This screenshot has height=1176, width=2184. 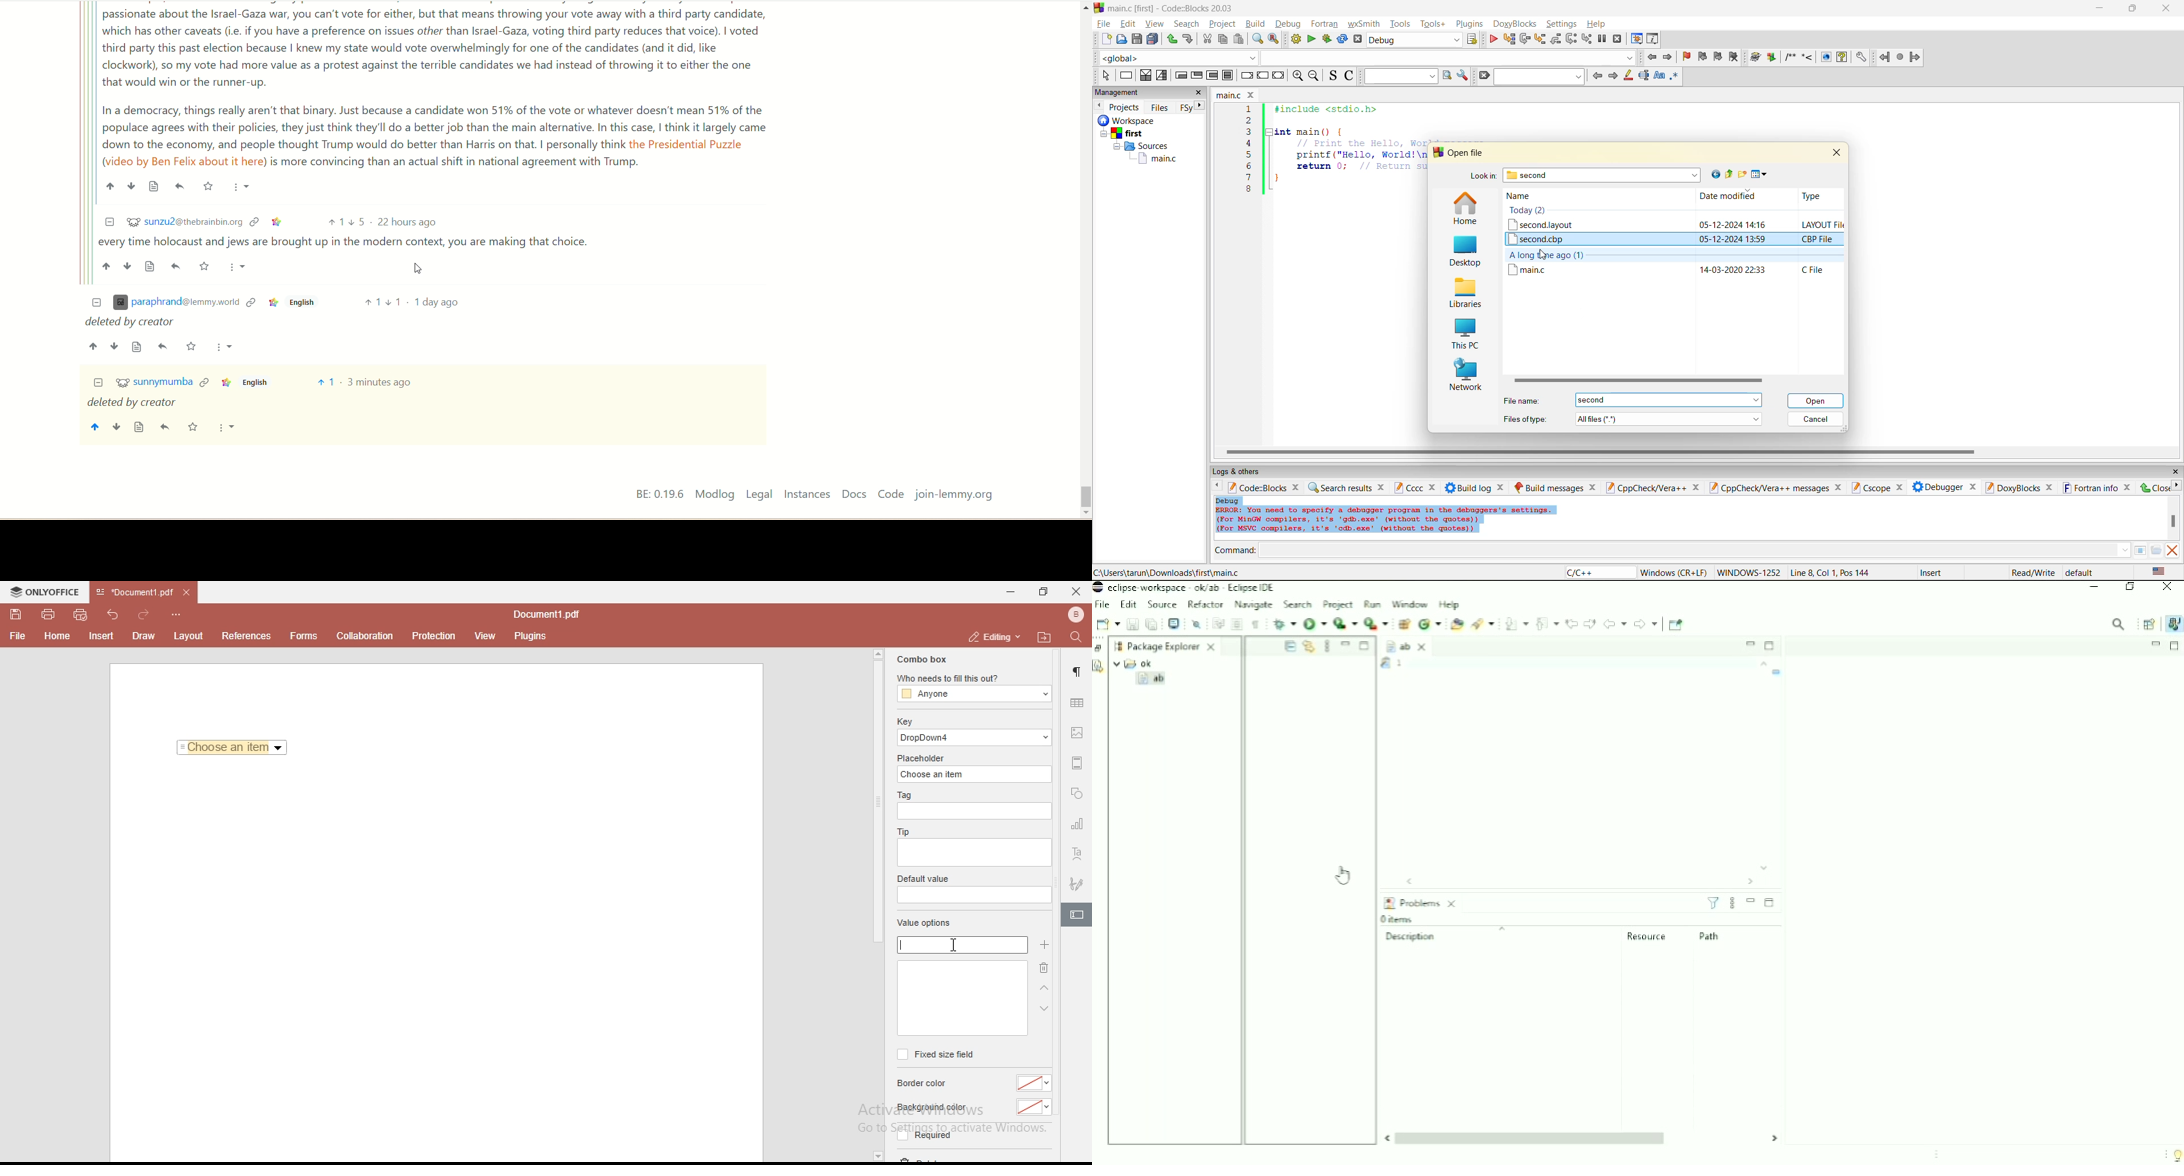 What do you see at coordinates (1376, 623) in the screenshot?
I see `Run Last Tool` at bounding box center [1376, 623].